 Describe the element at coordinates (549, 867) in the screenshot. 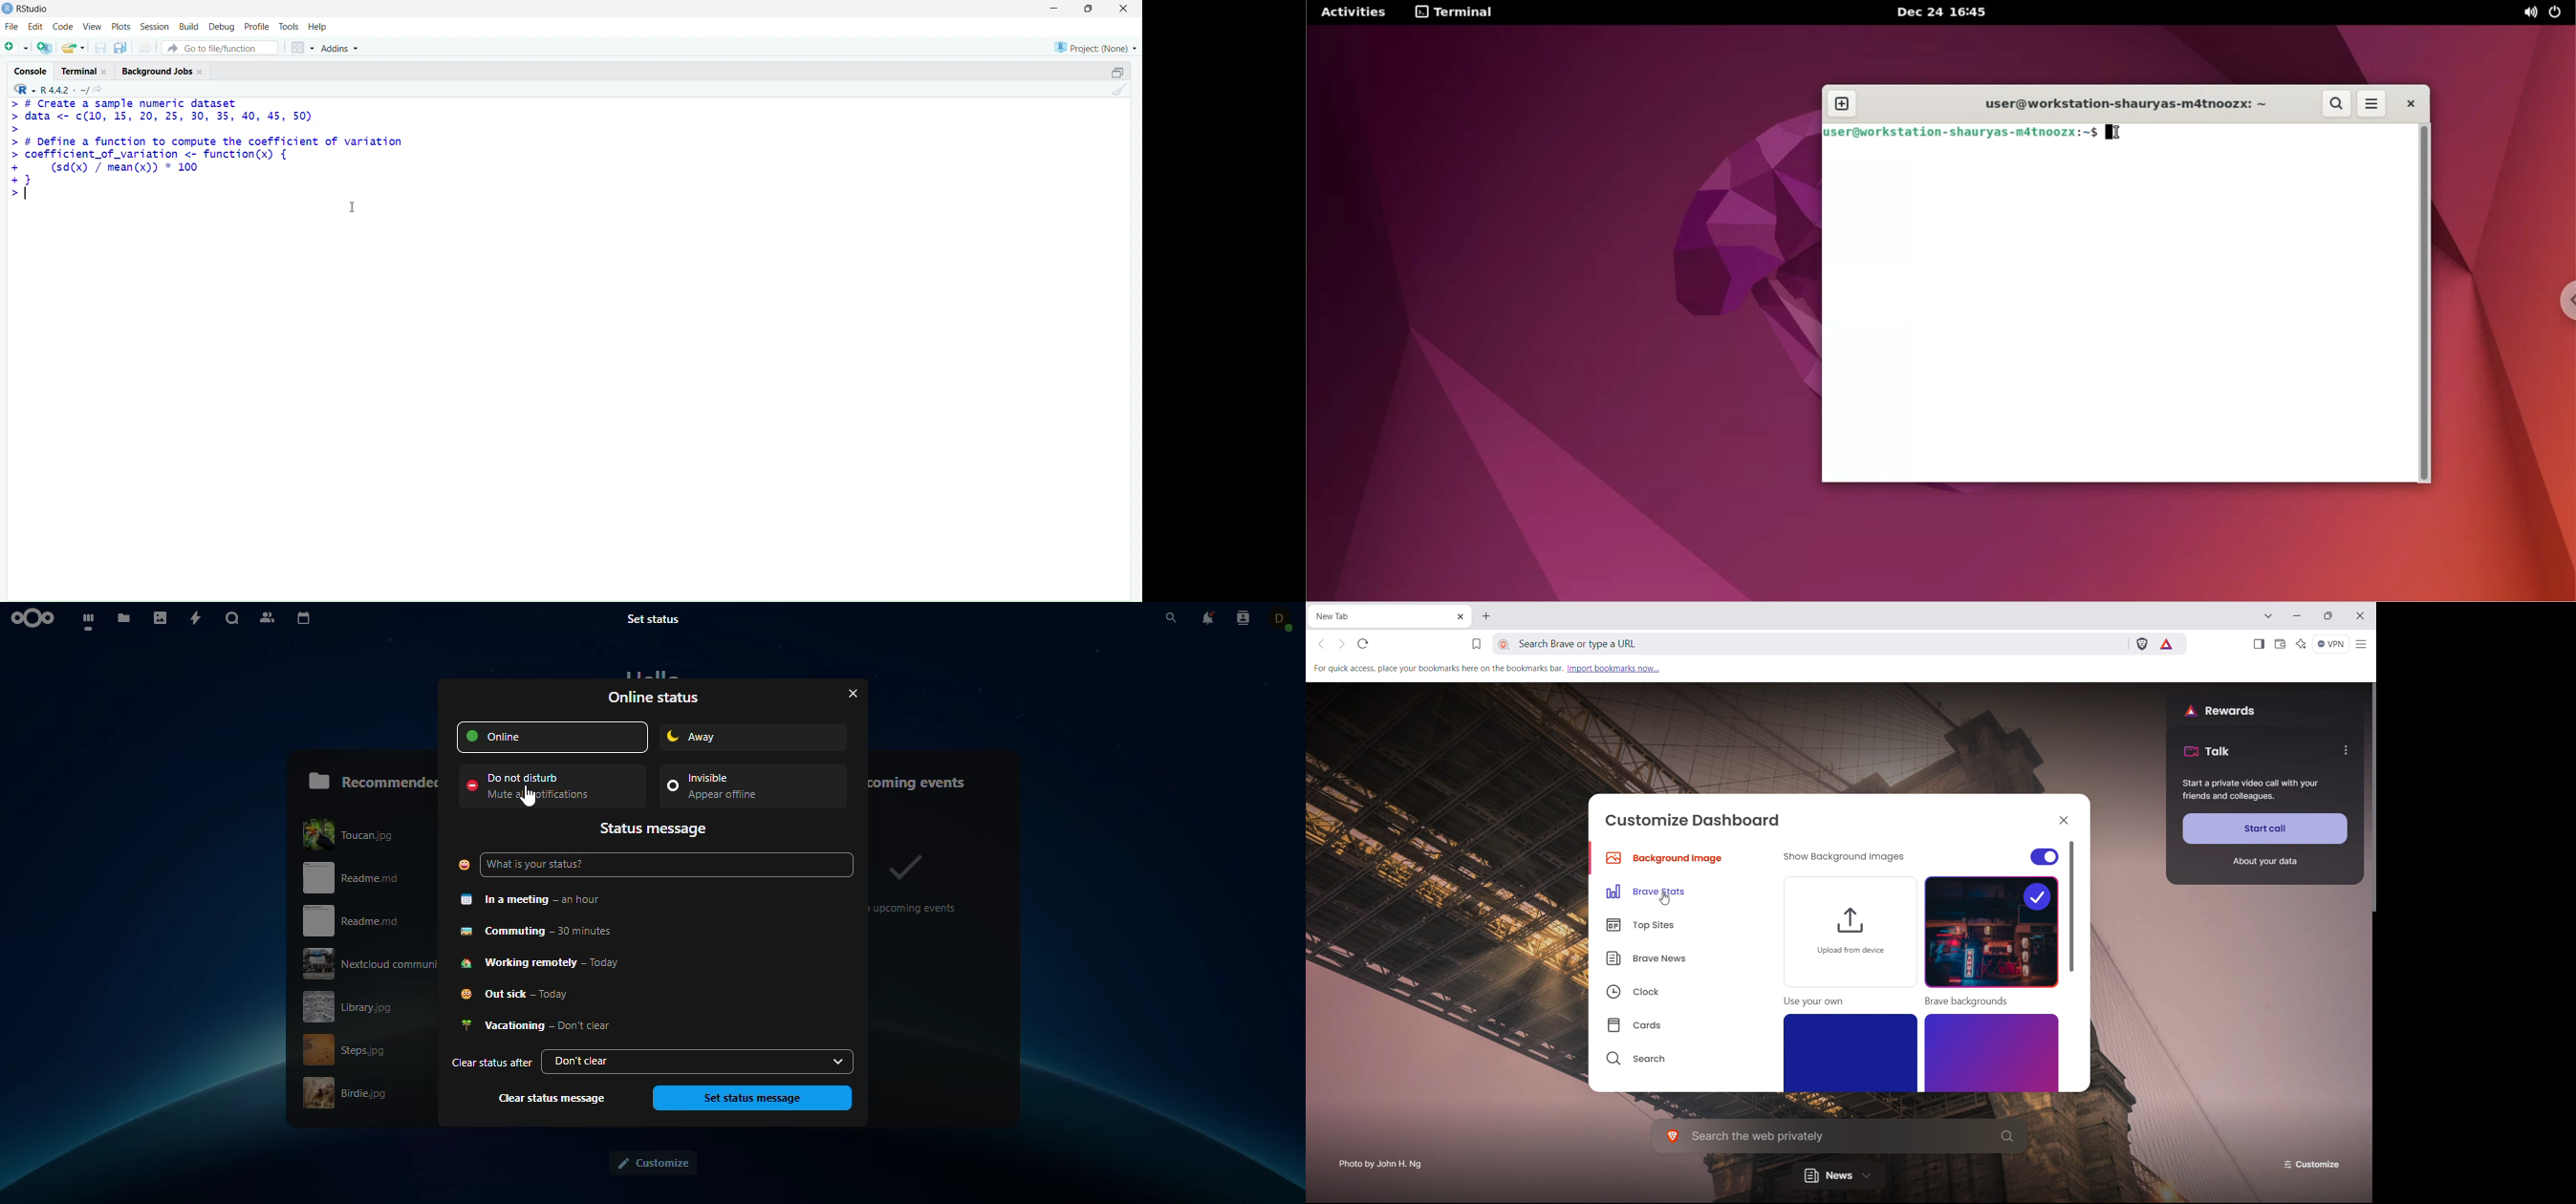

I see `what is your status` at that location.